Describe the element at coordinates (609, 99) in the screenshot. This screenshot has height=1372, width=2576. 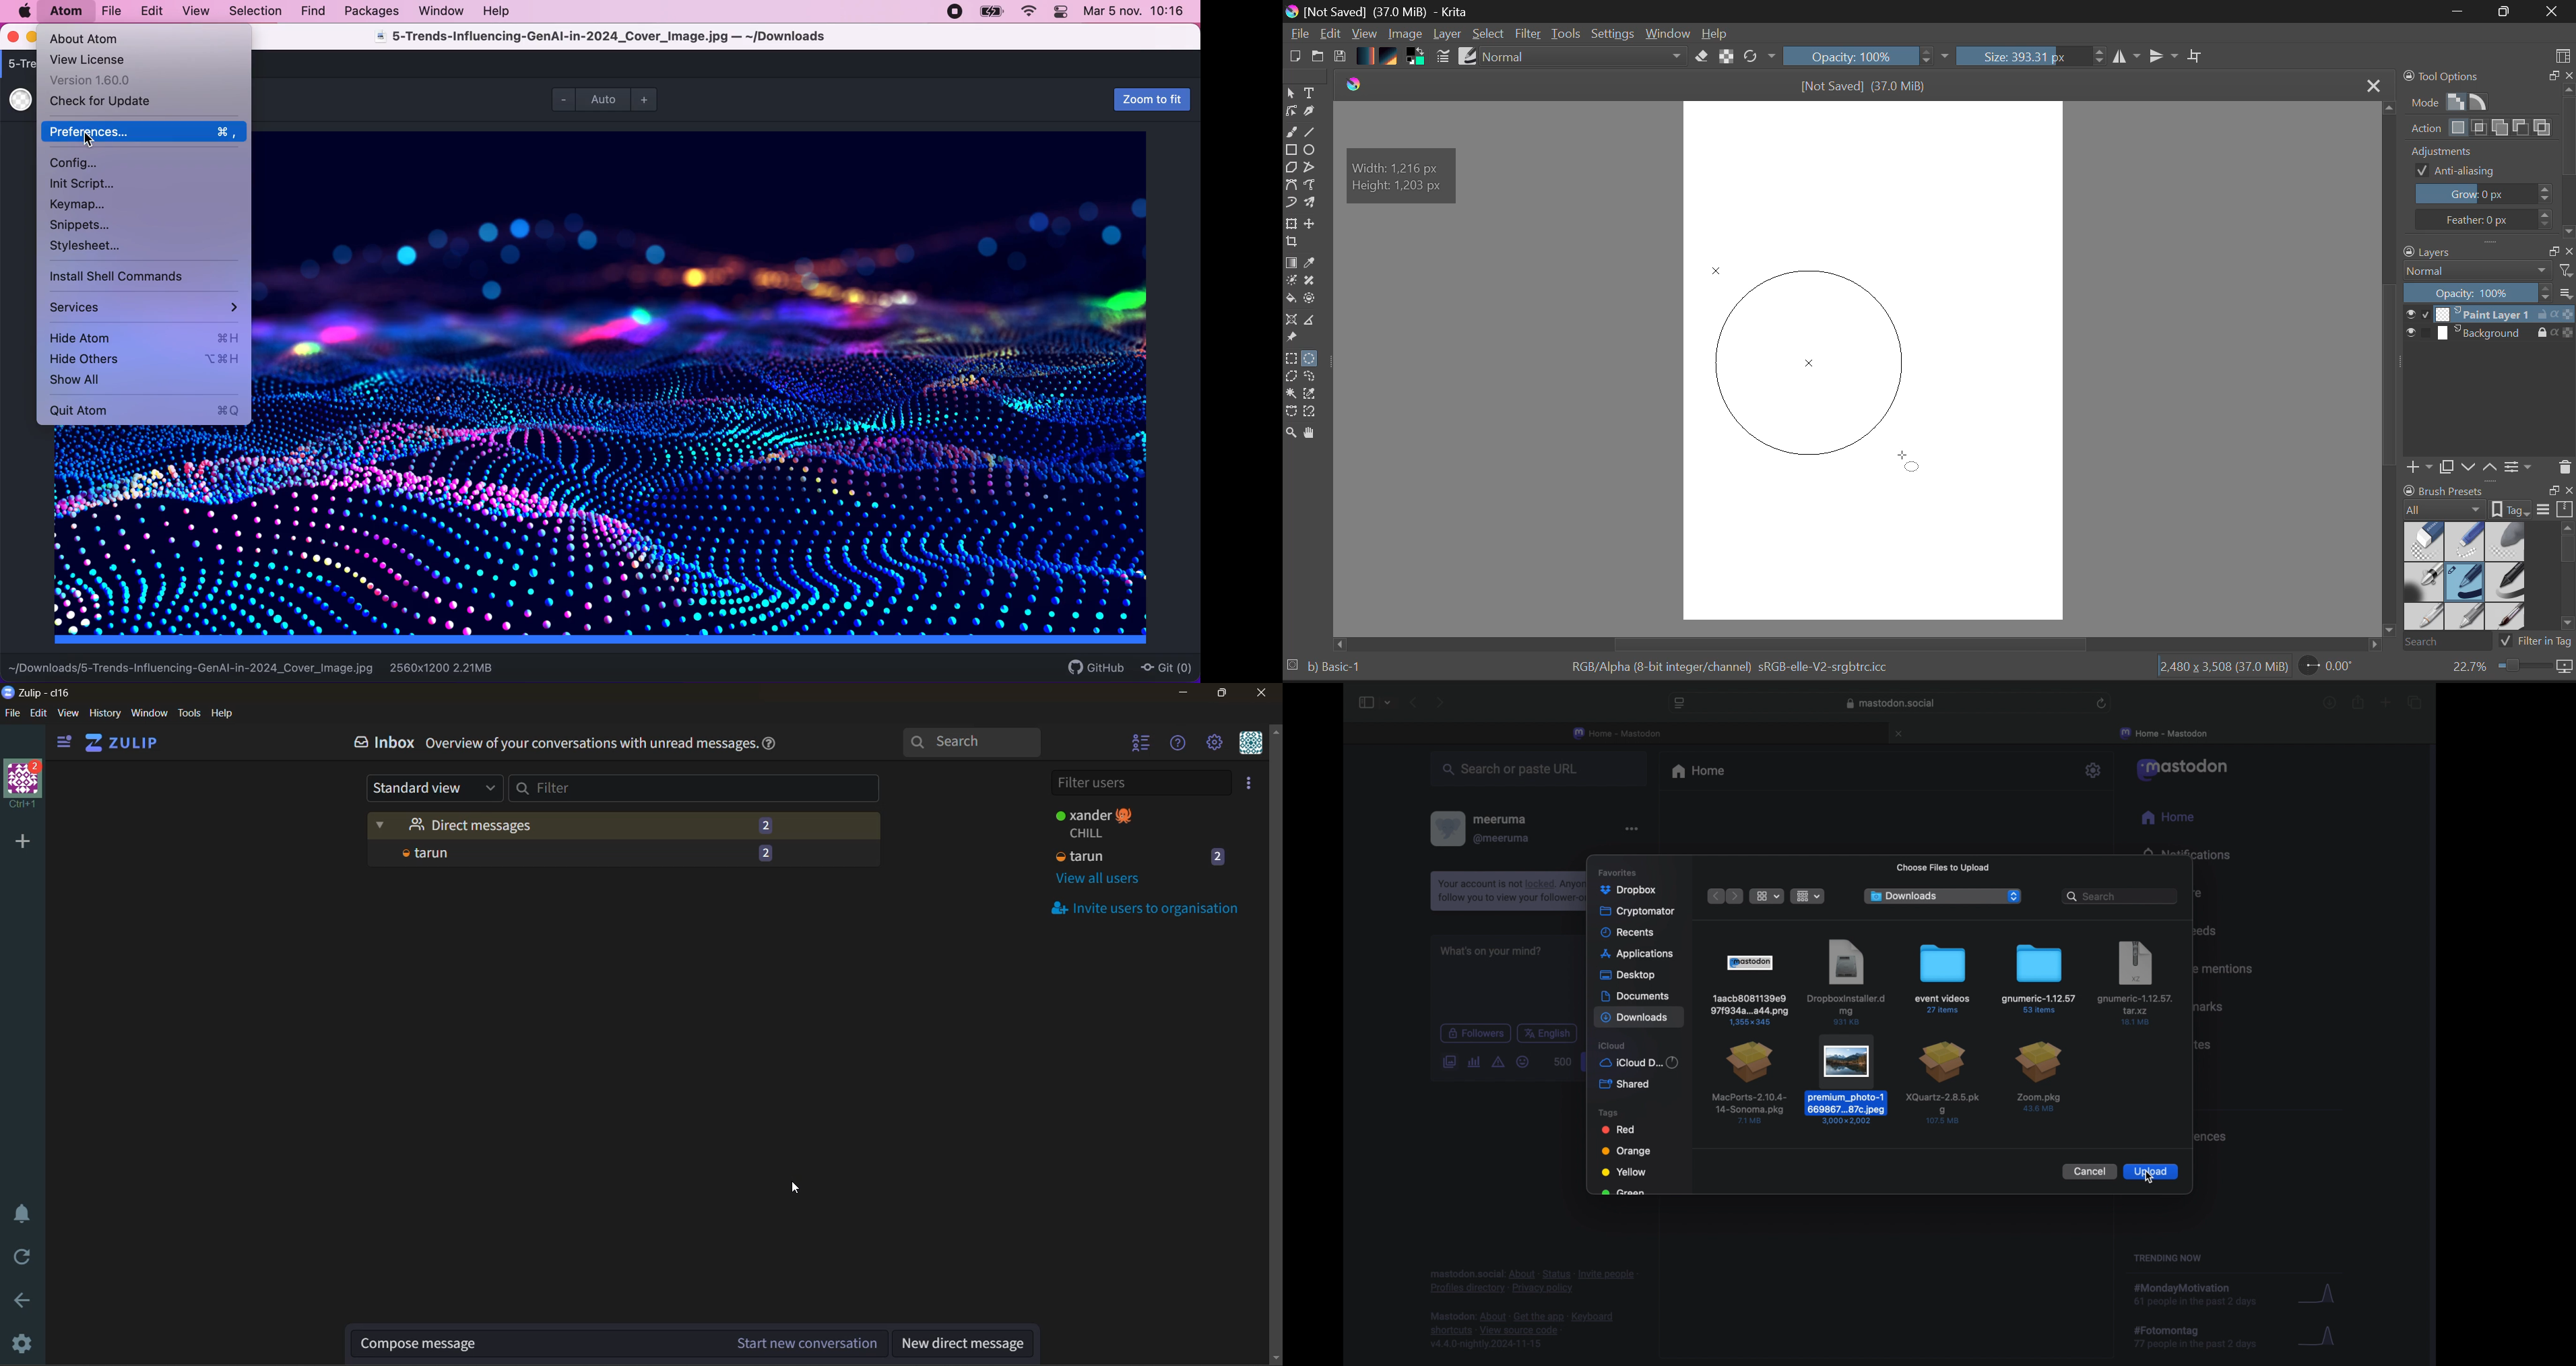
I see `zoom` at that location.